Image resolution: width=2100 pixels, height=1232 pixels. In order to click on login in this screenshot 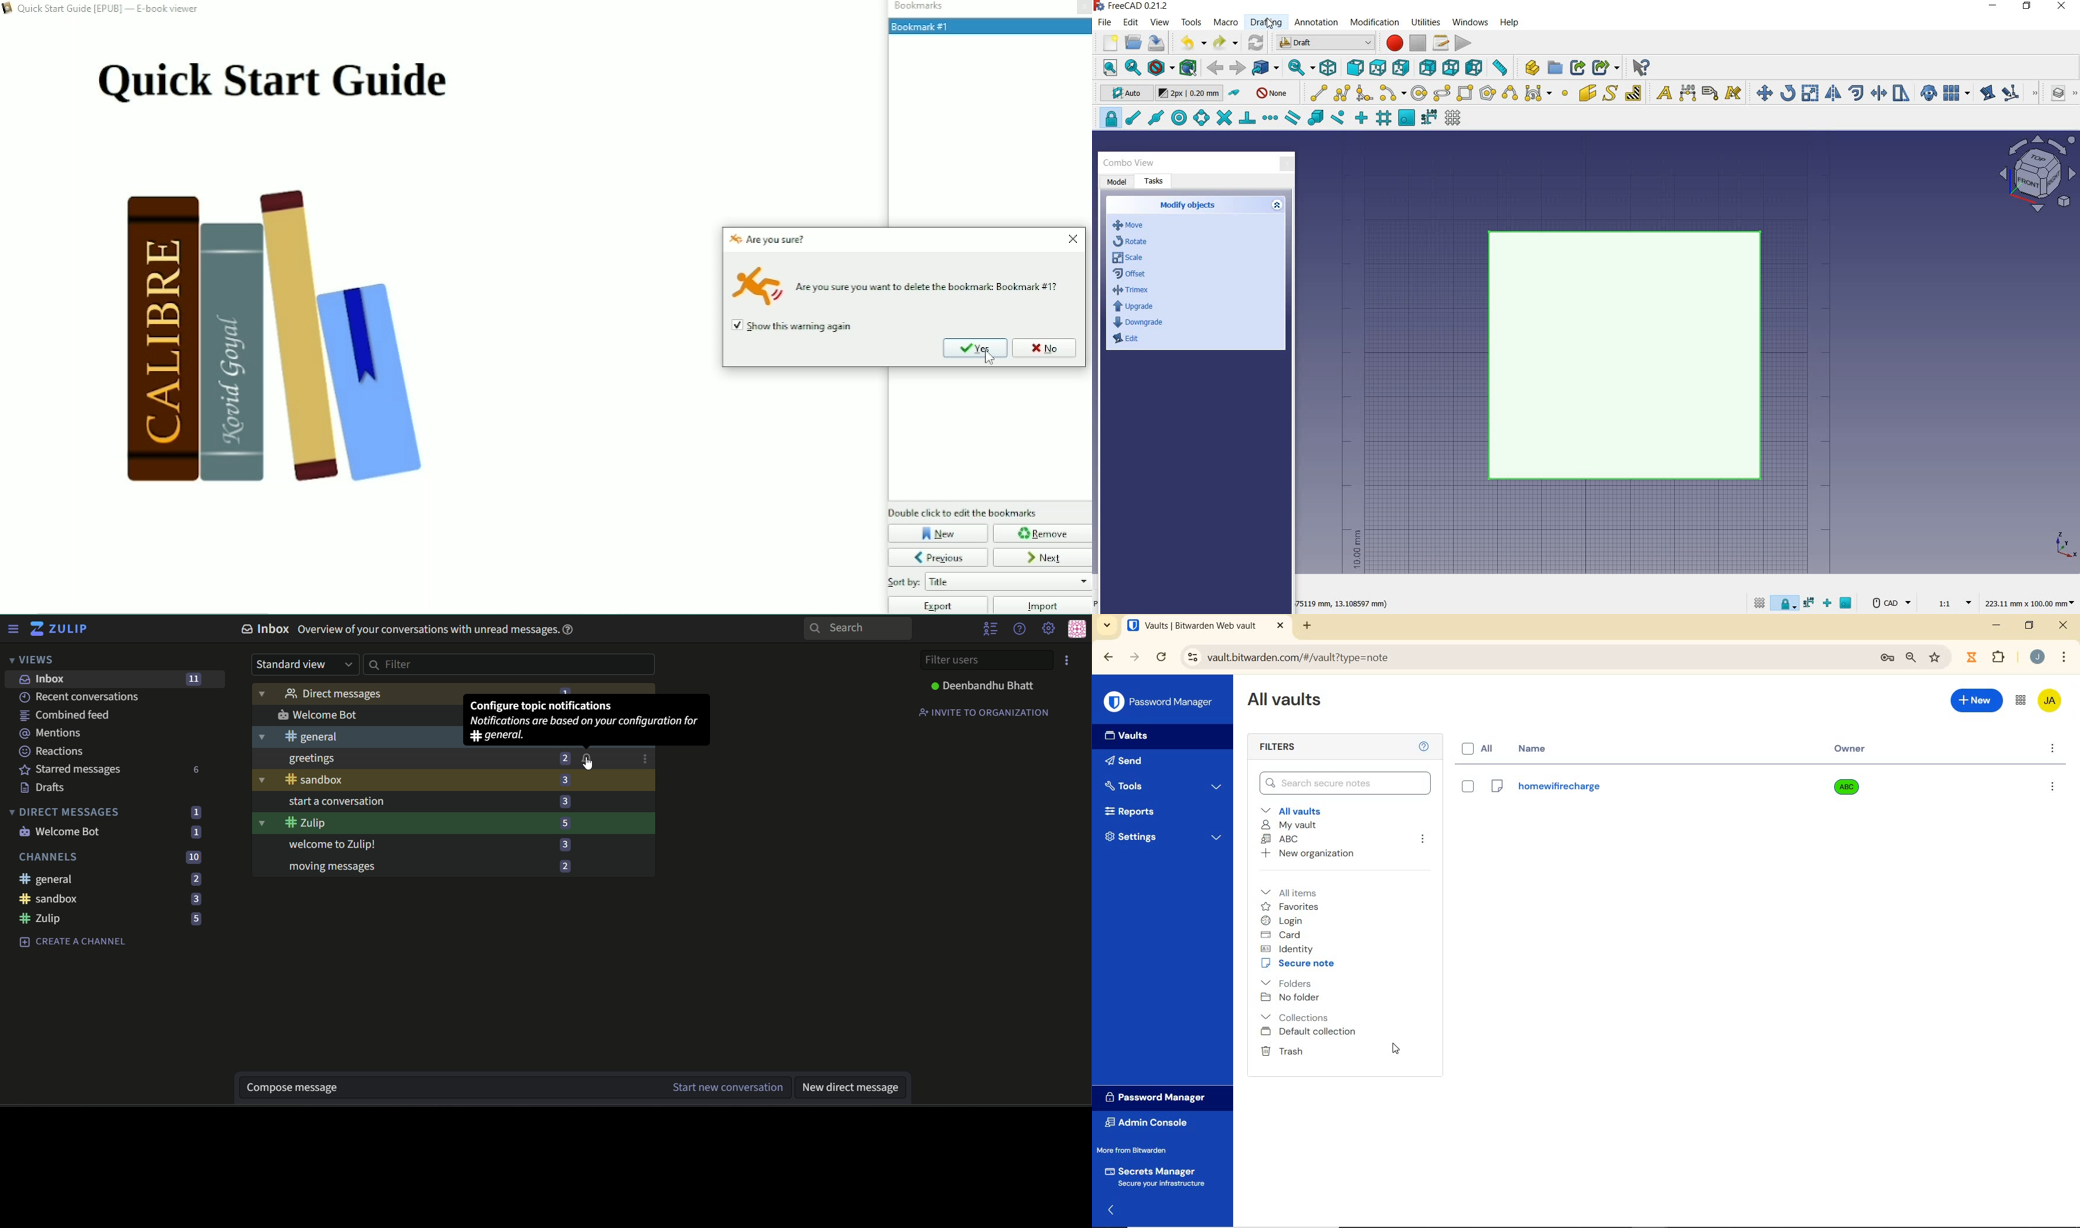, I will do `click(1284, 920)`.